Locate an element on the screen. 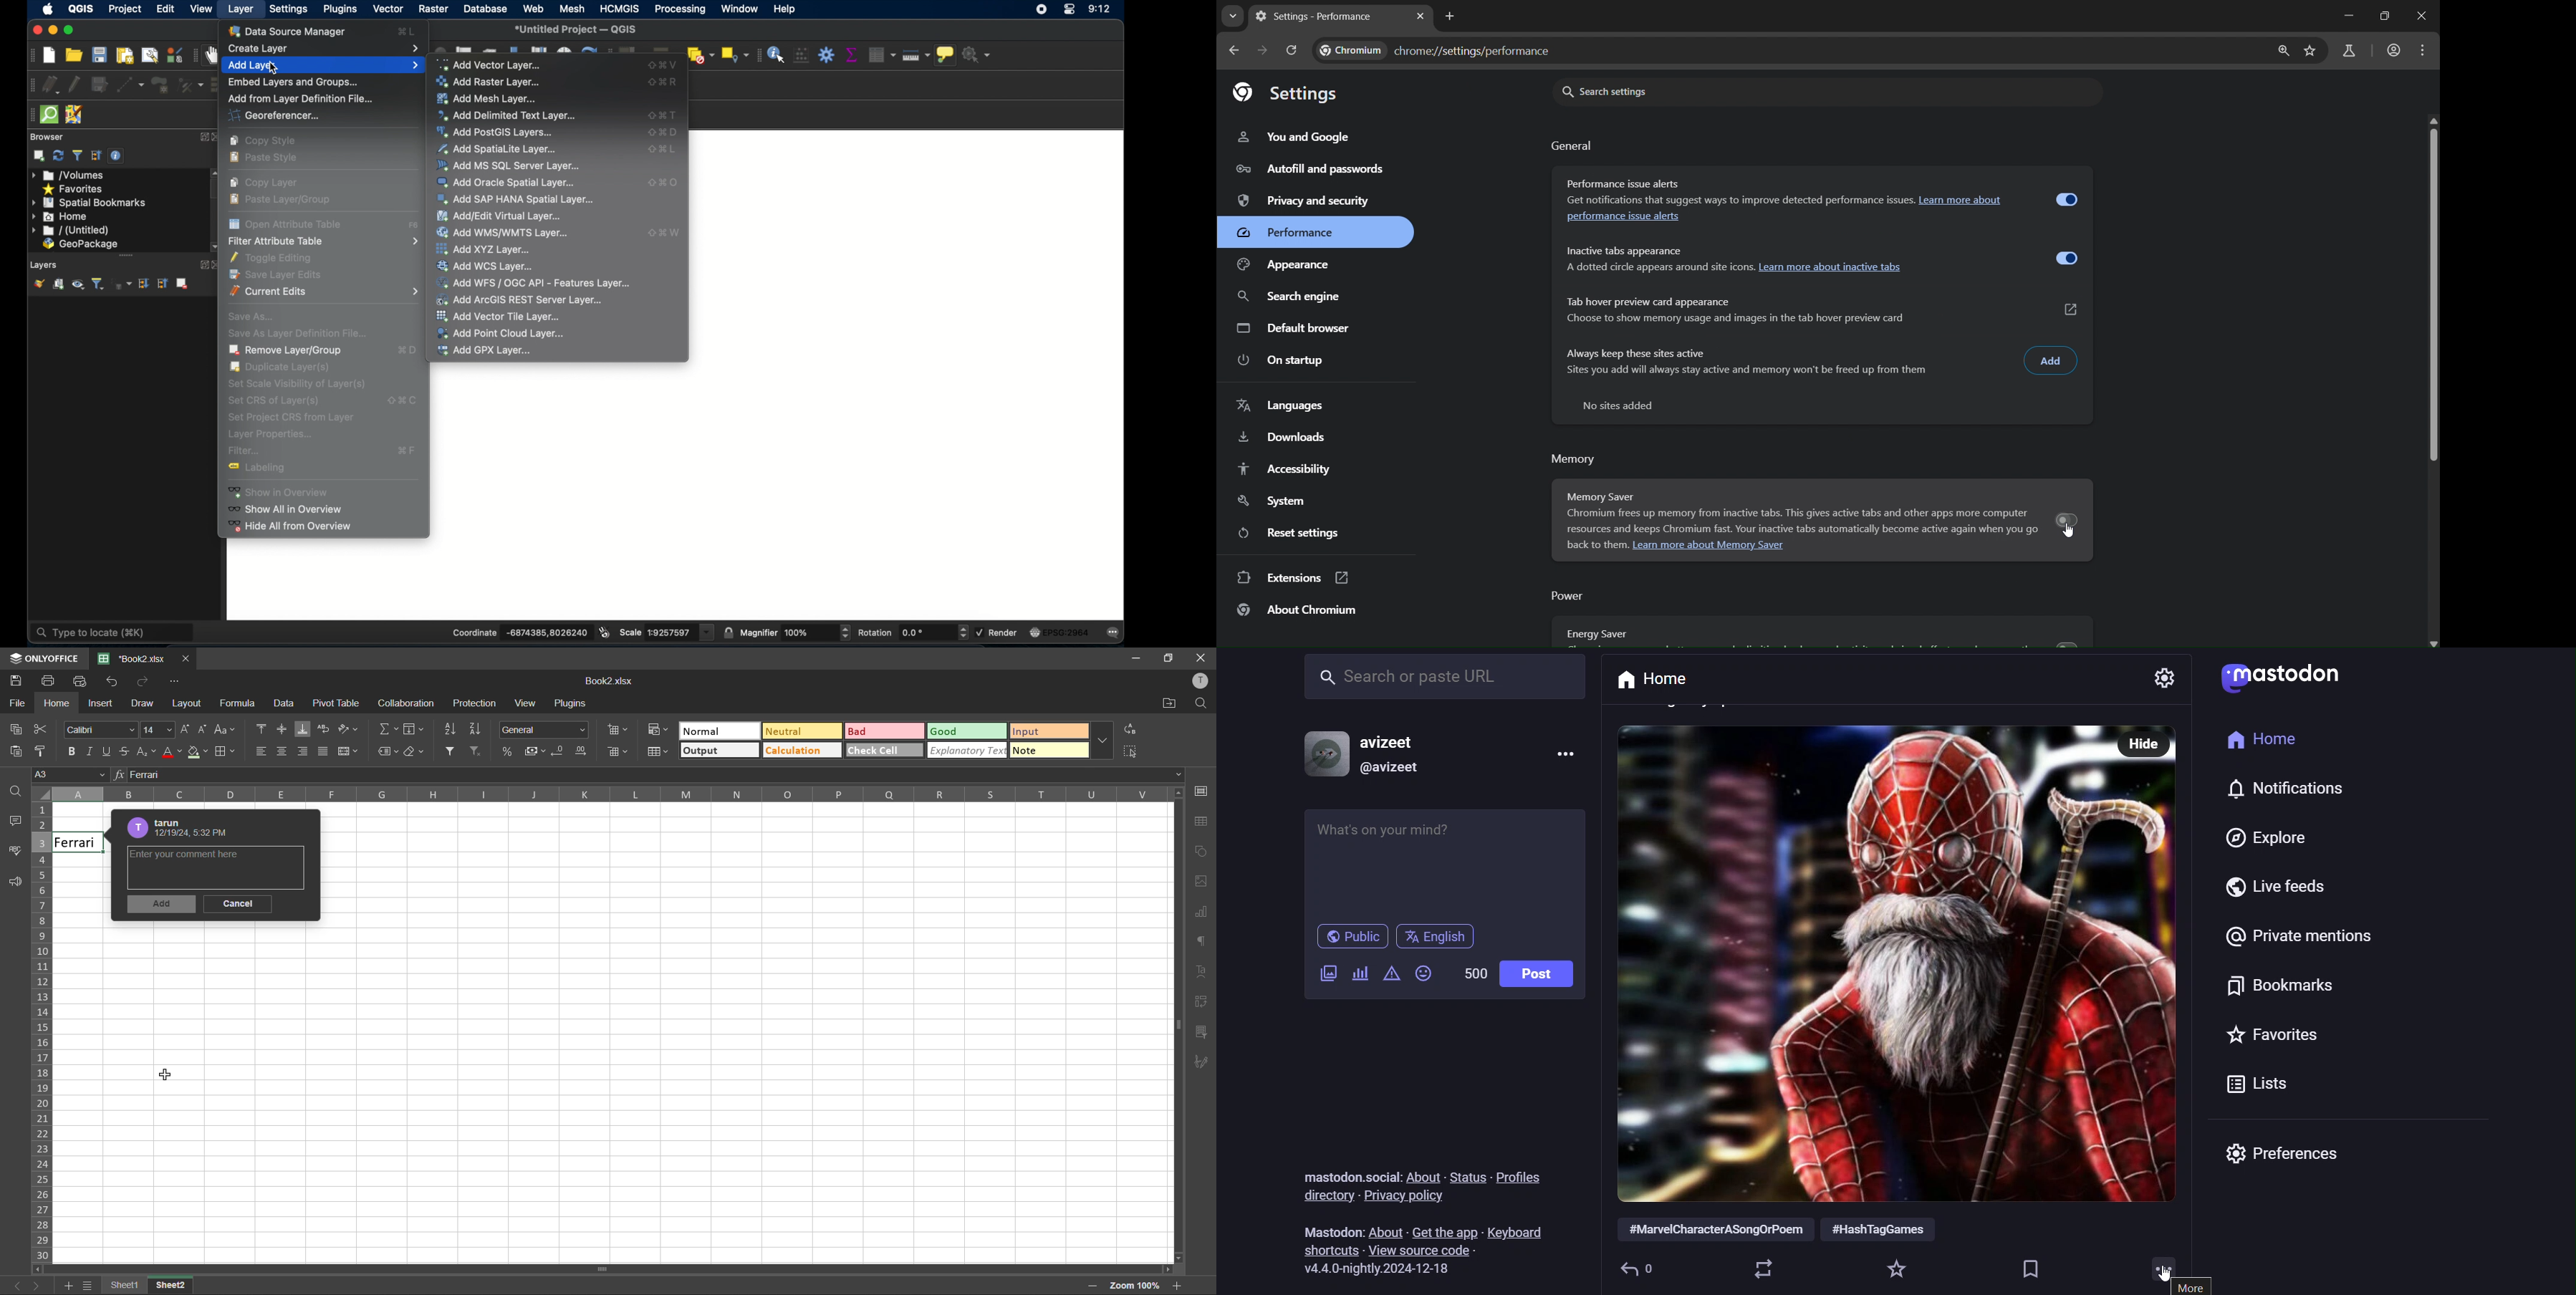  Ferrari is located at coordinates (79, 843).